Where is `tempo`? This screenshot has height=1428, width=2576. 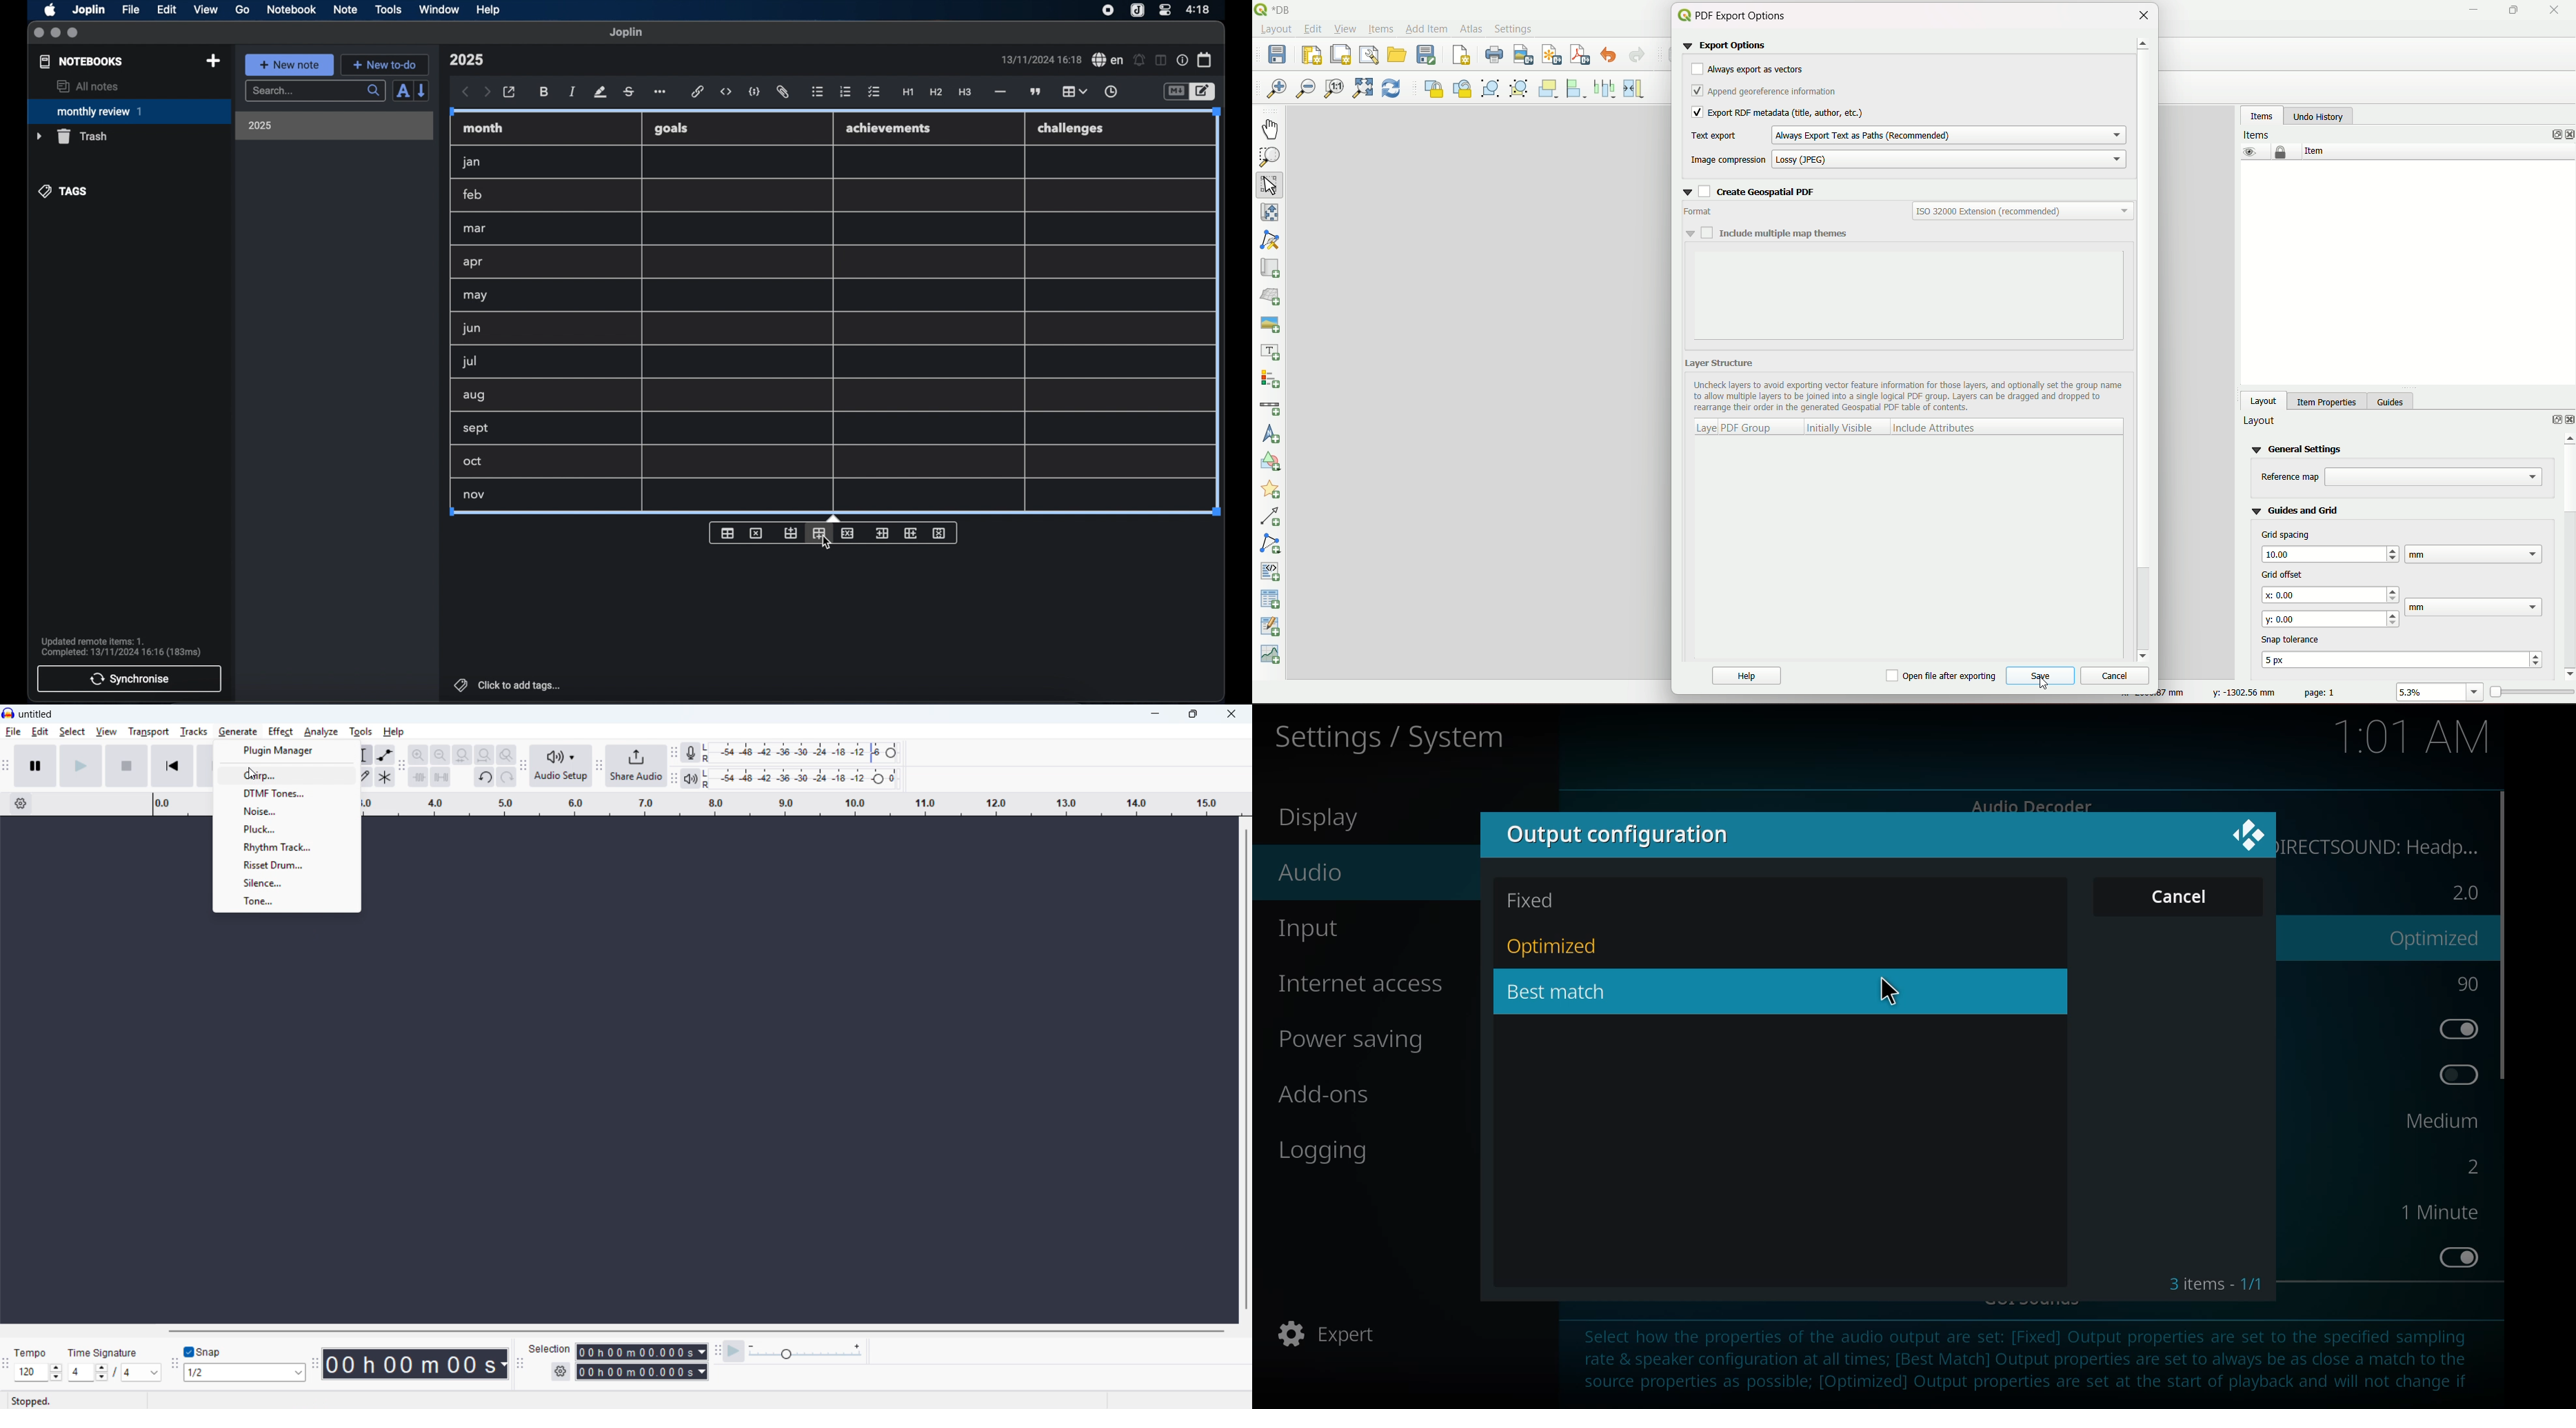
tempo is located at coordinates (33, 1353).